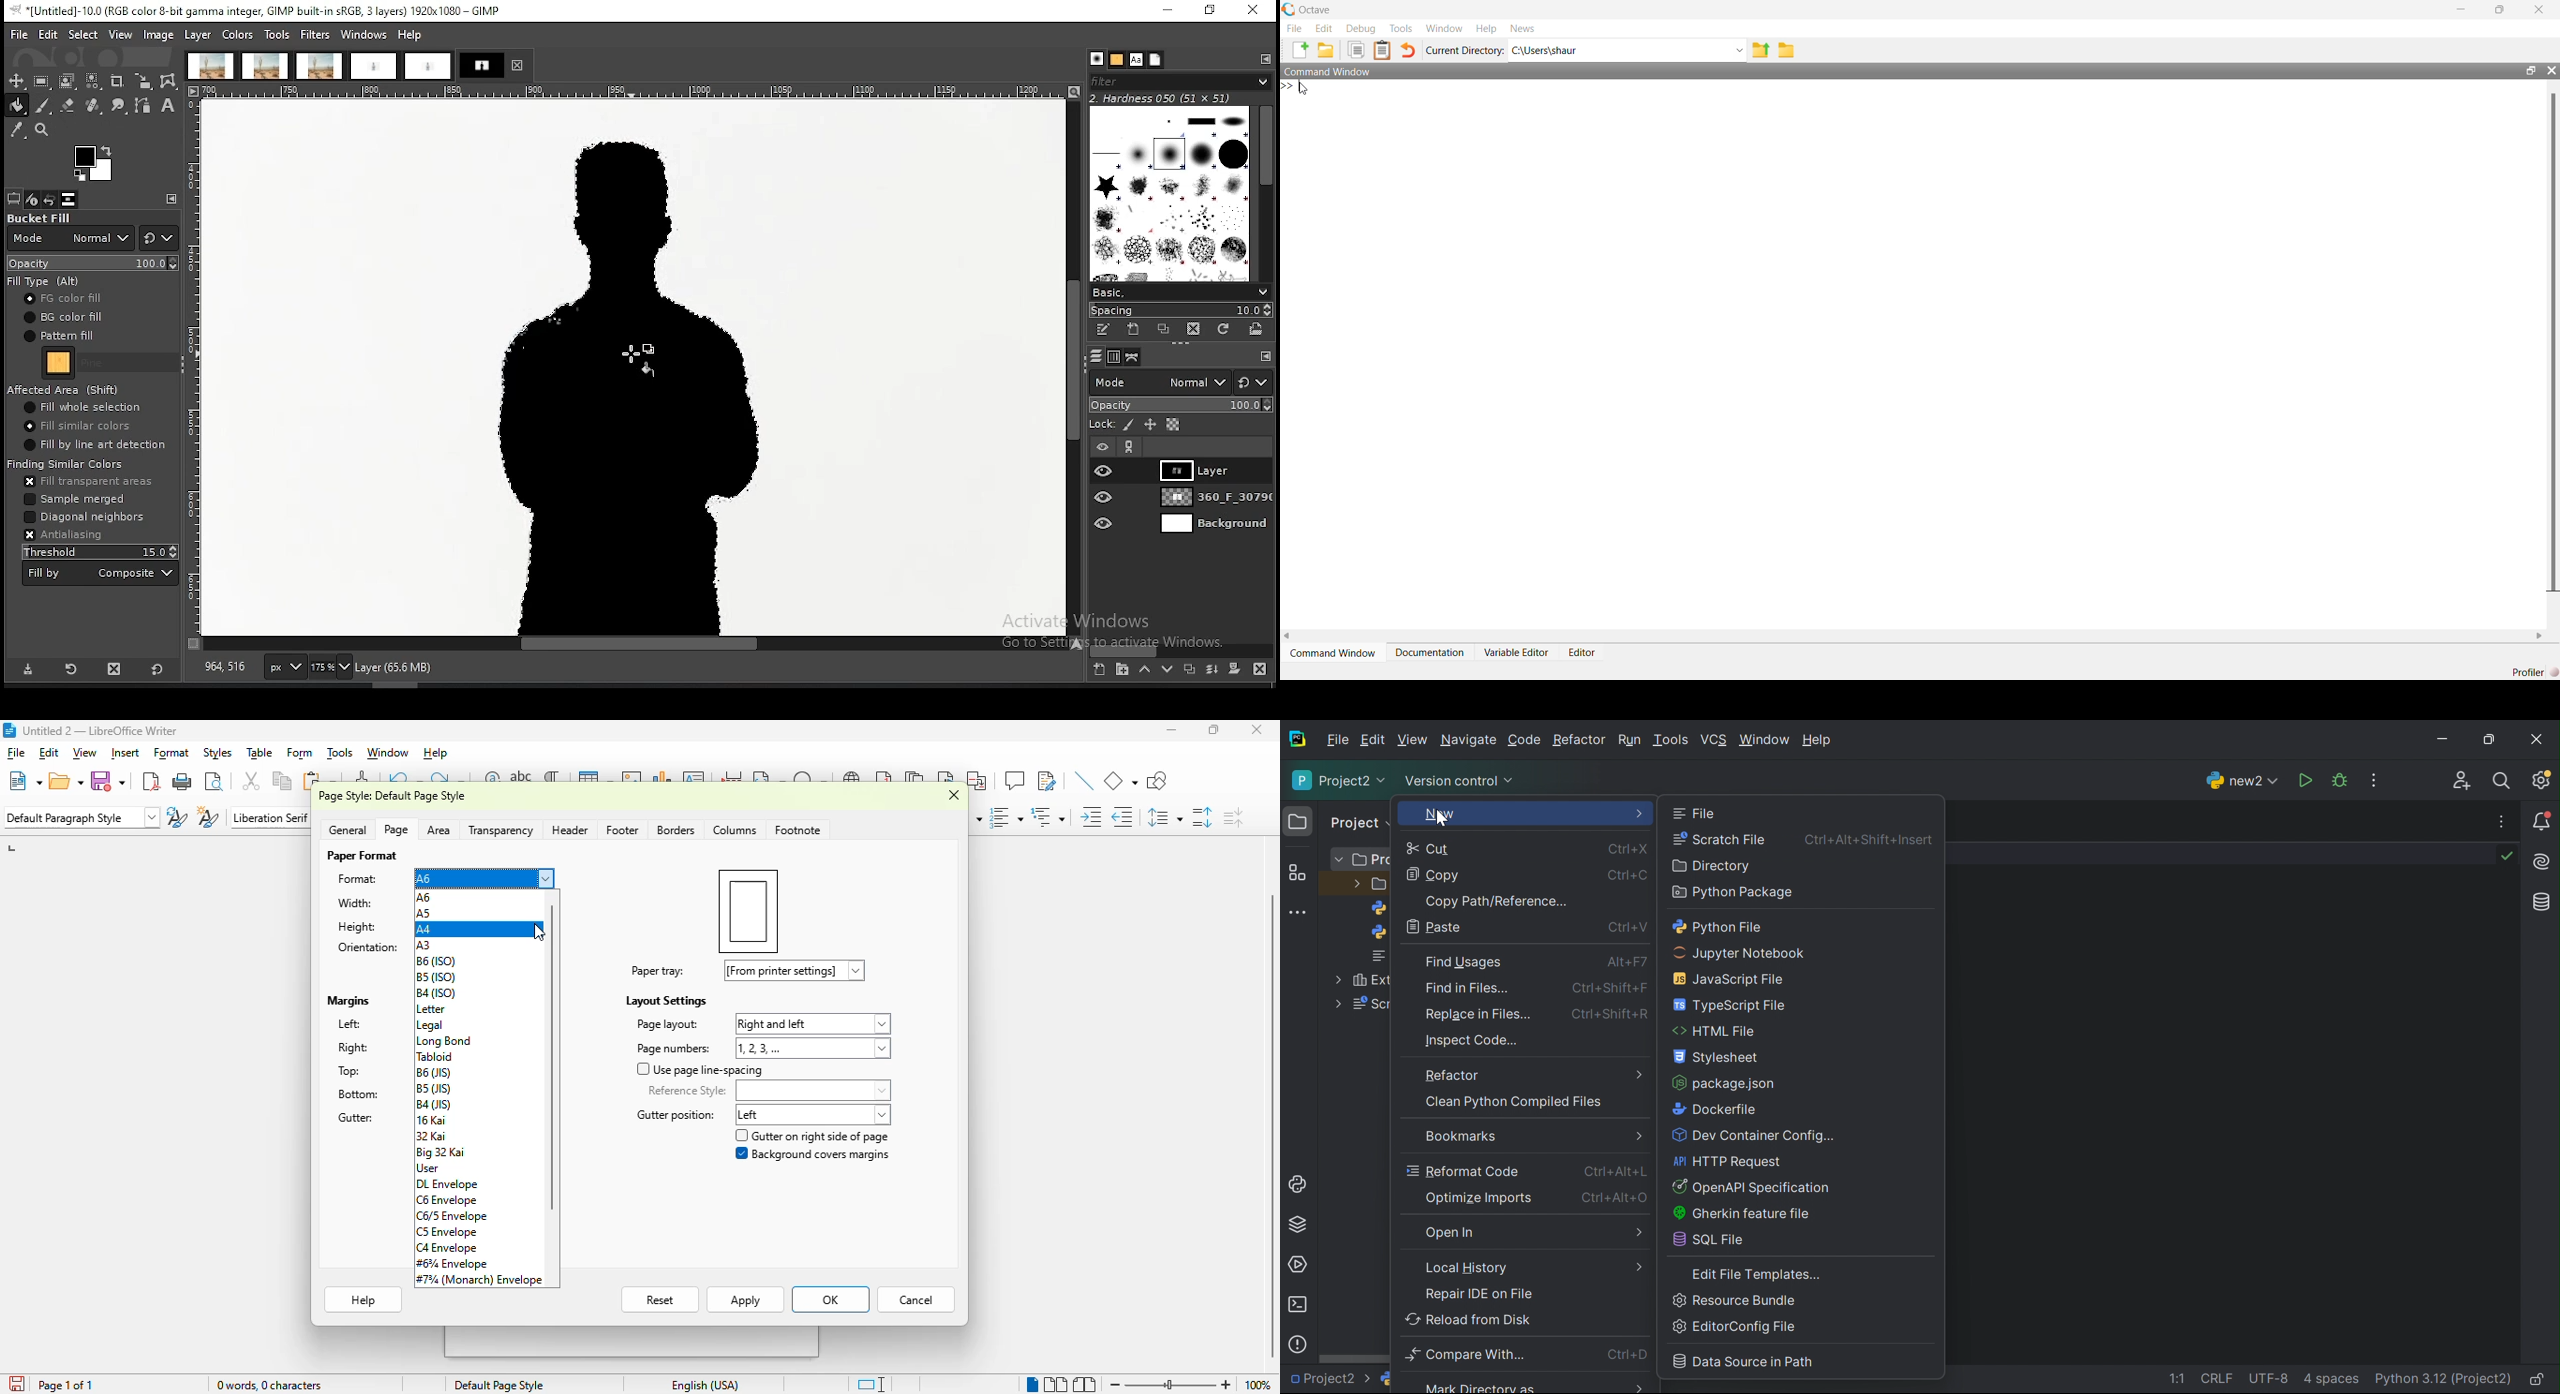 The height and width of the screenshot is (1400, 2576). Describe the element at coordinates (1616, 1198) in the screenshot. I see `Ctrl+Alt+O` at that location.